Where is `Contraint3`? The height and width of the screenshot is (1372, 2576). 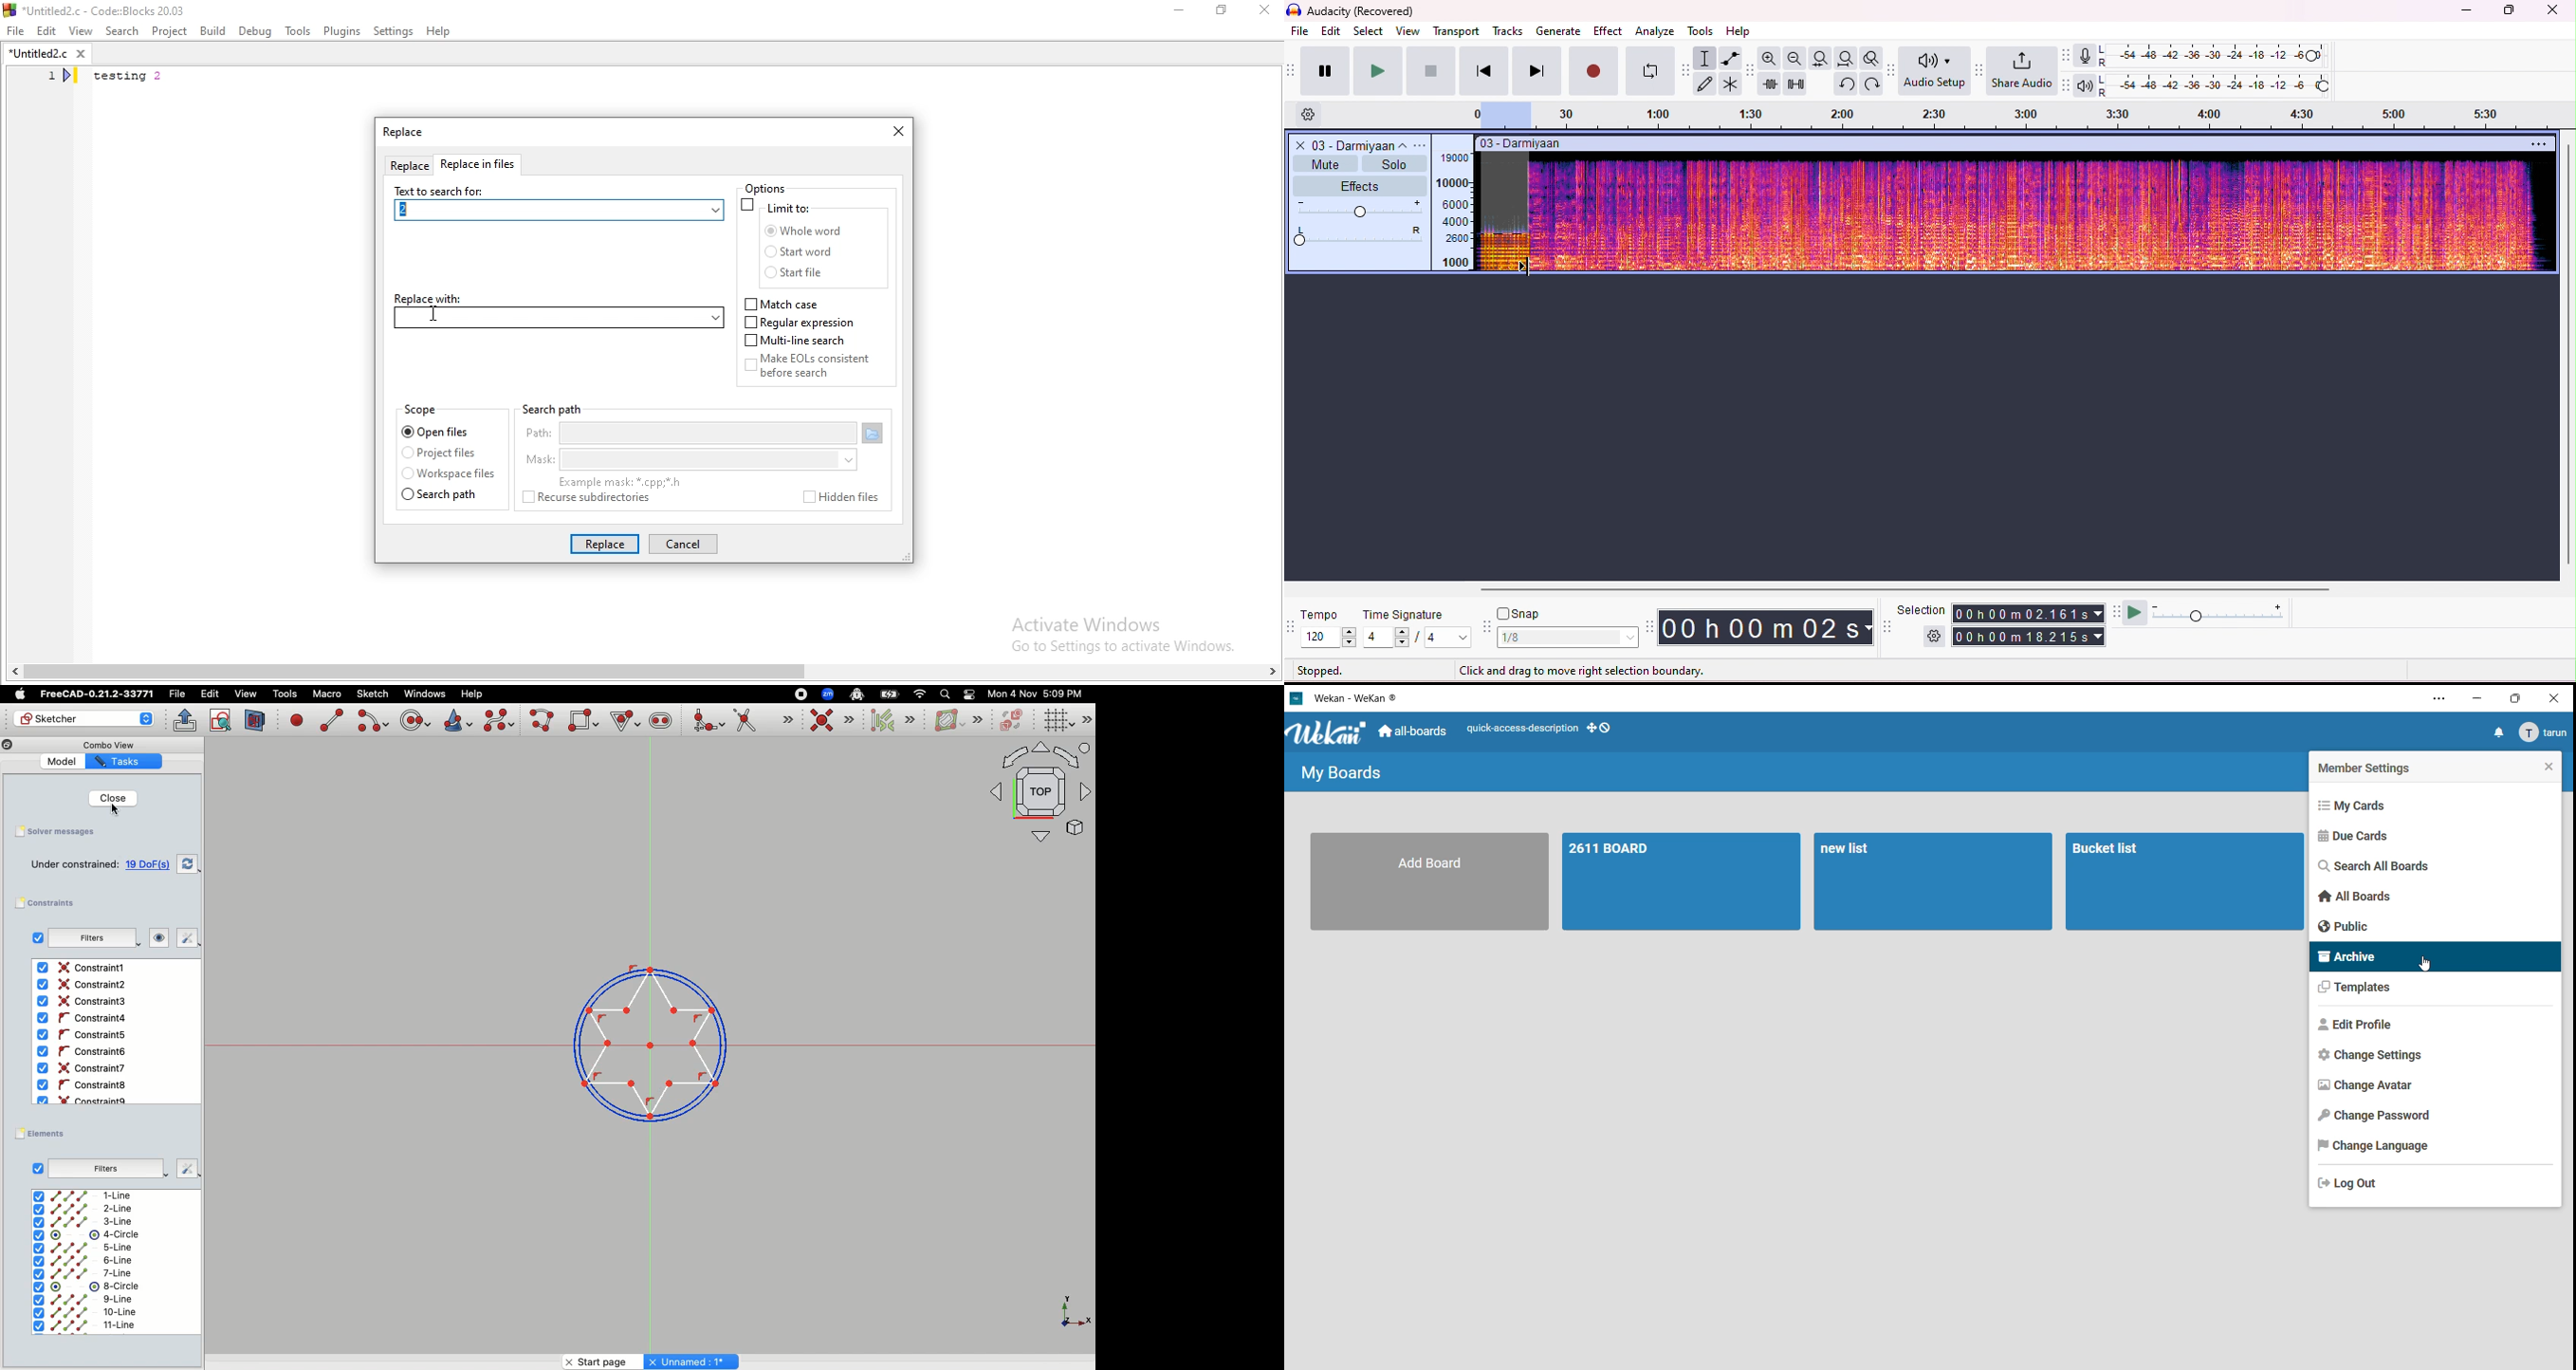 Contraint3 is located at coordinates (84, 1002).